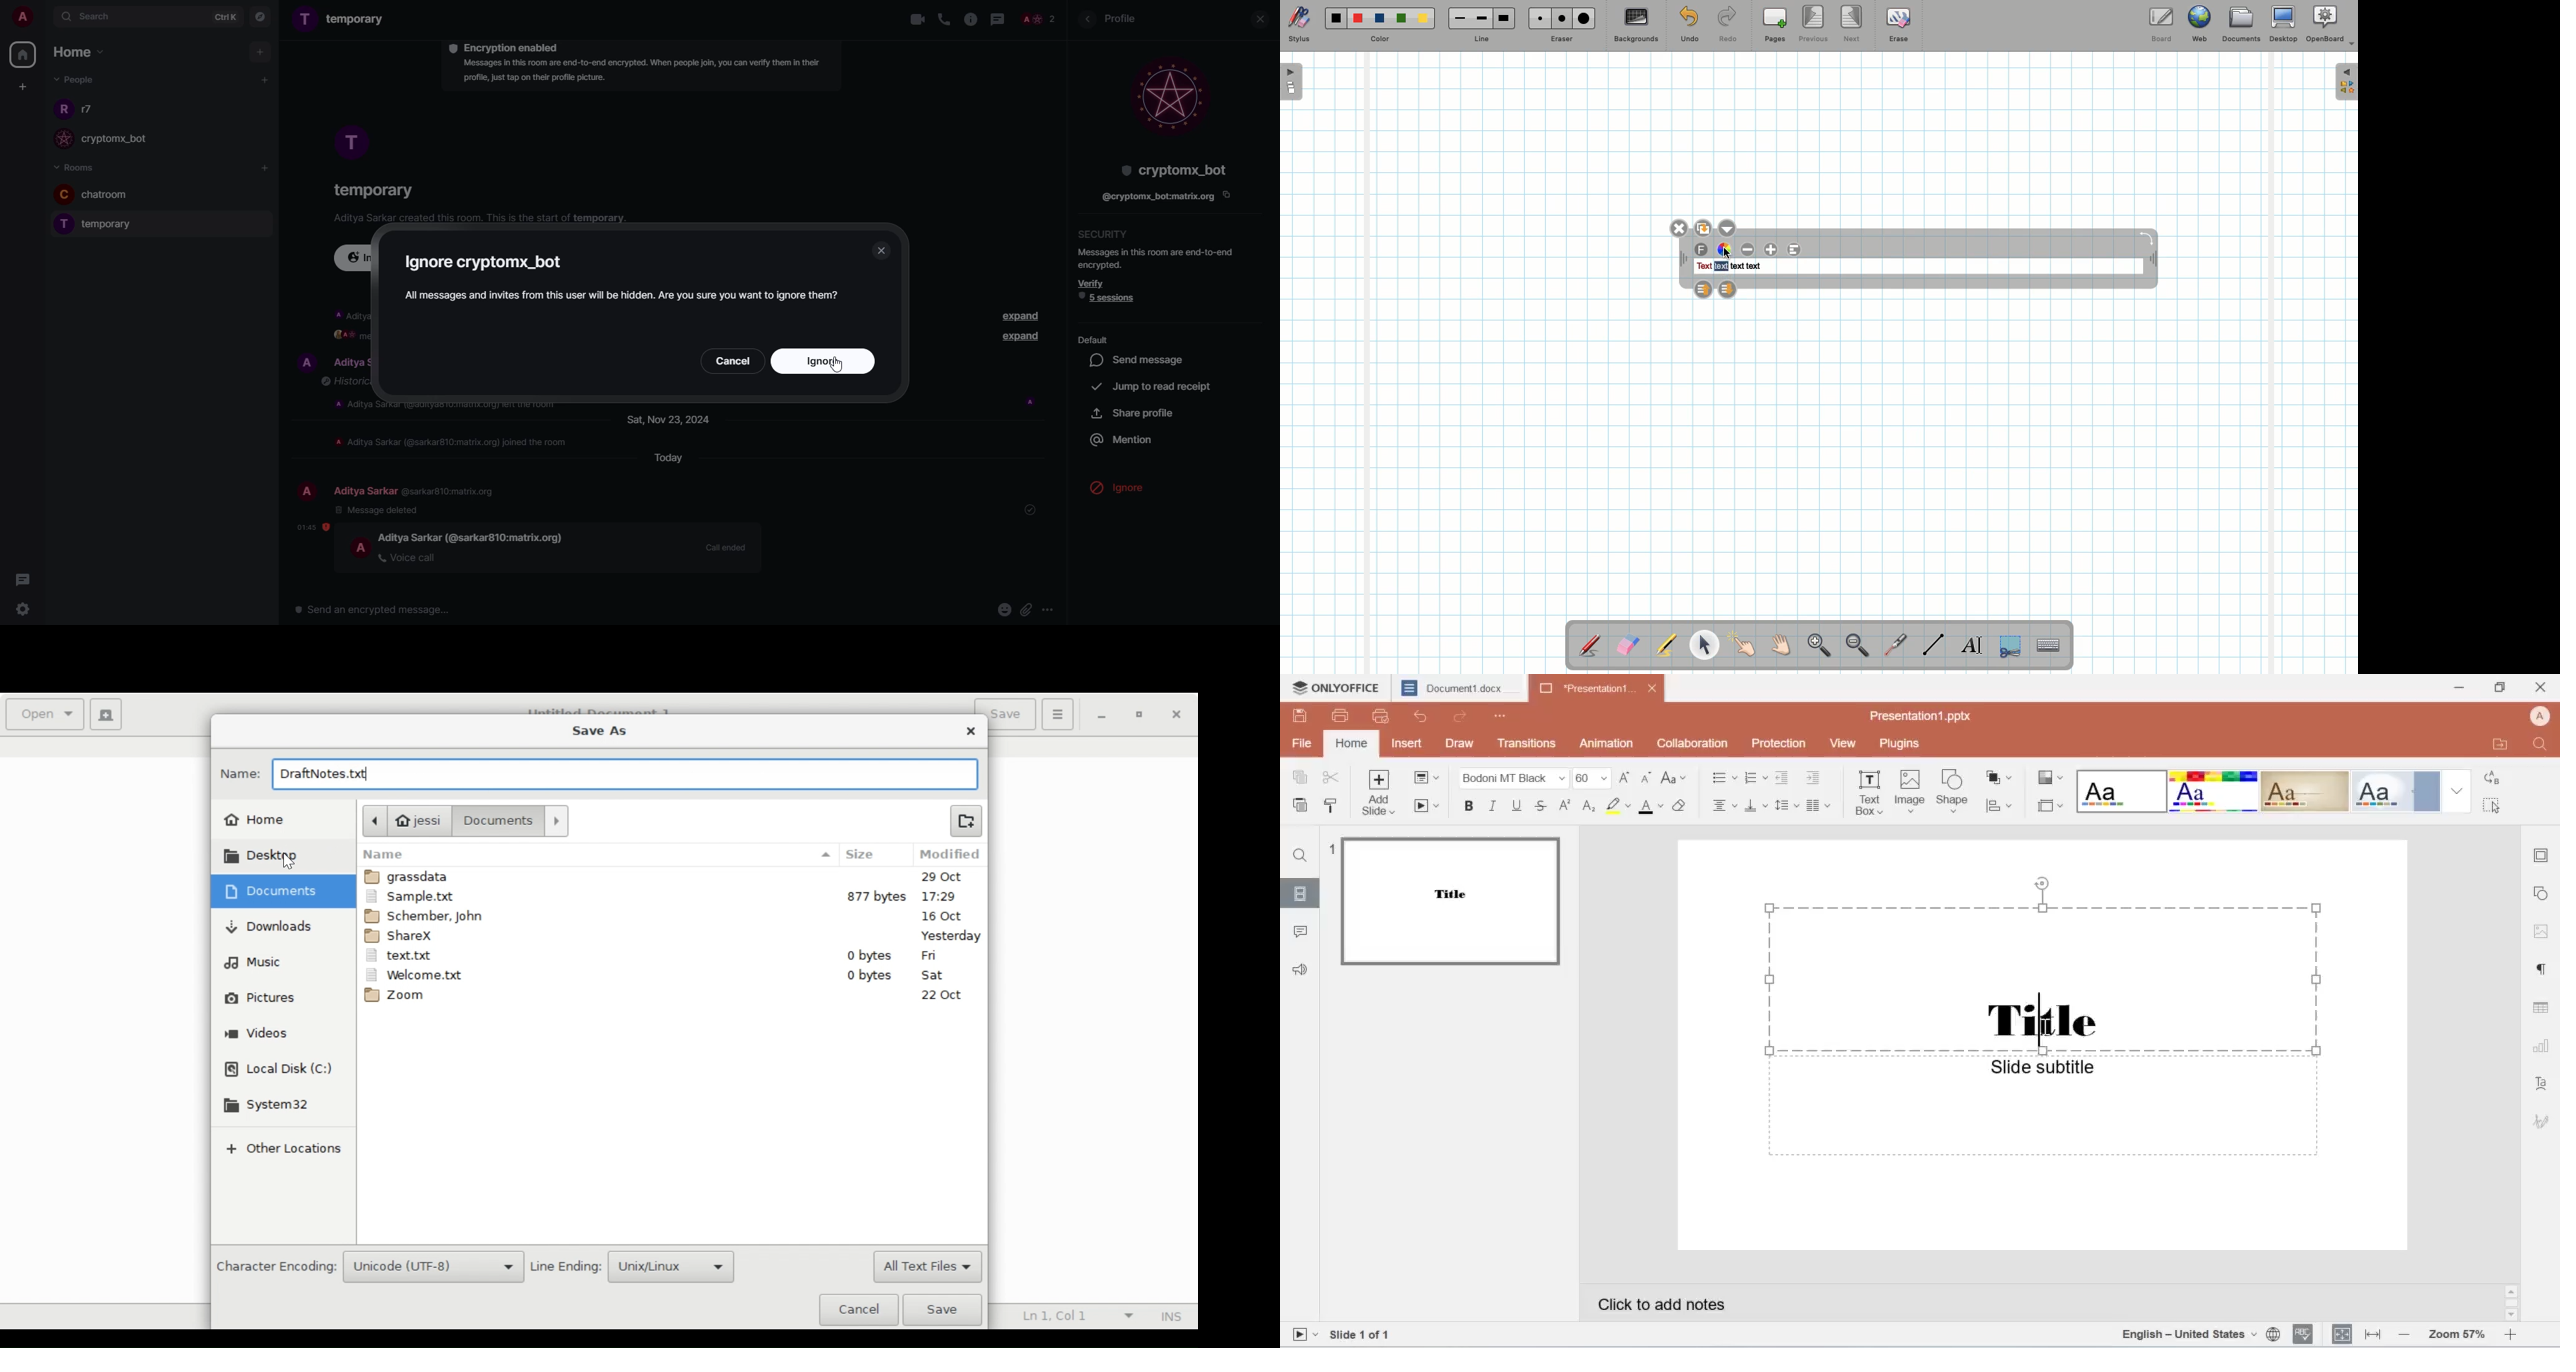  I want to click on Medium line, so click(1481, 18).